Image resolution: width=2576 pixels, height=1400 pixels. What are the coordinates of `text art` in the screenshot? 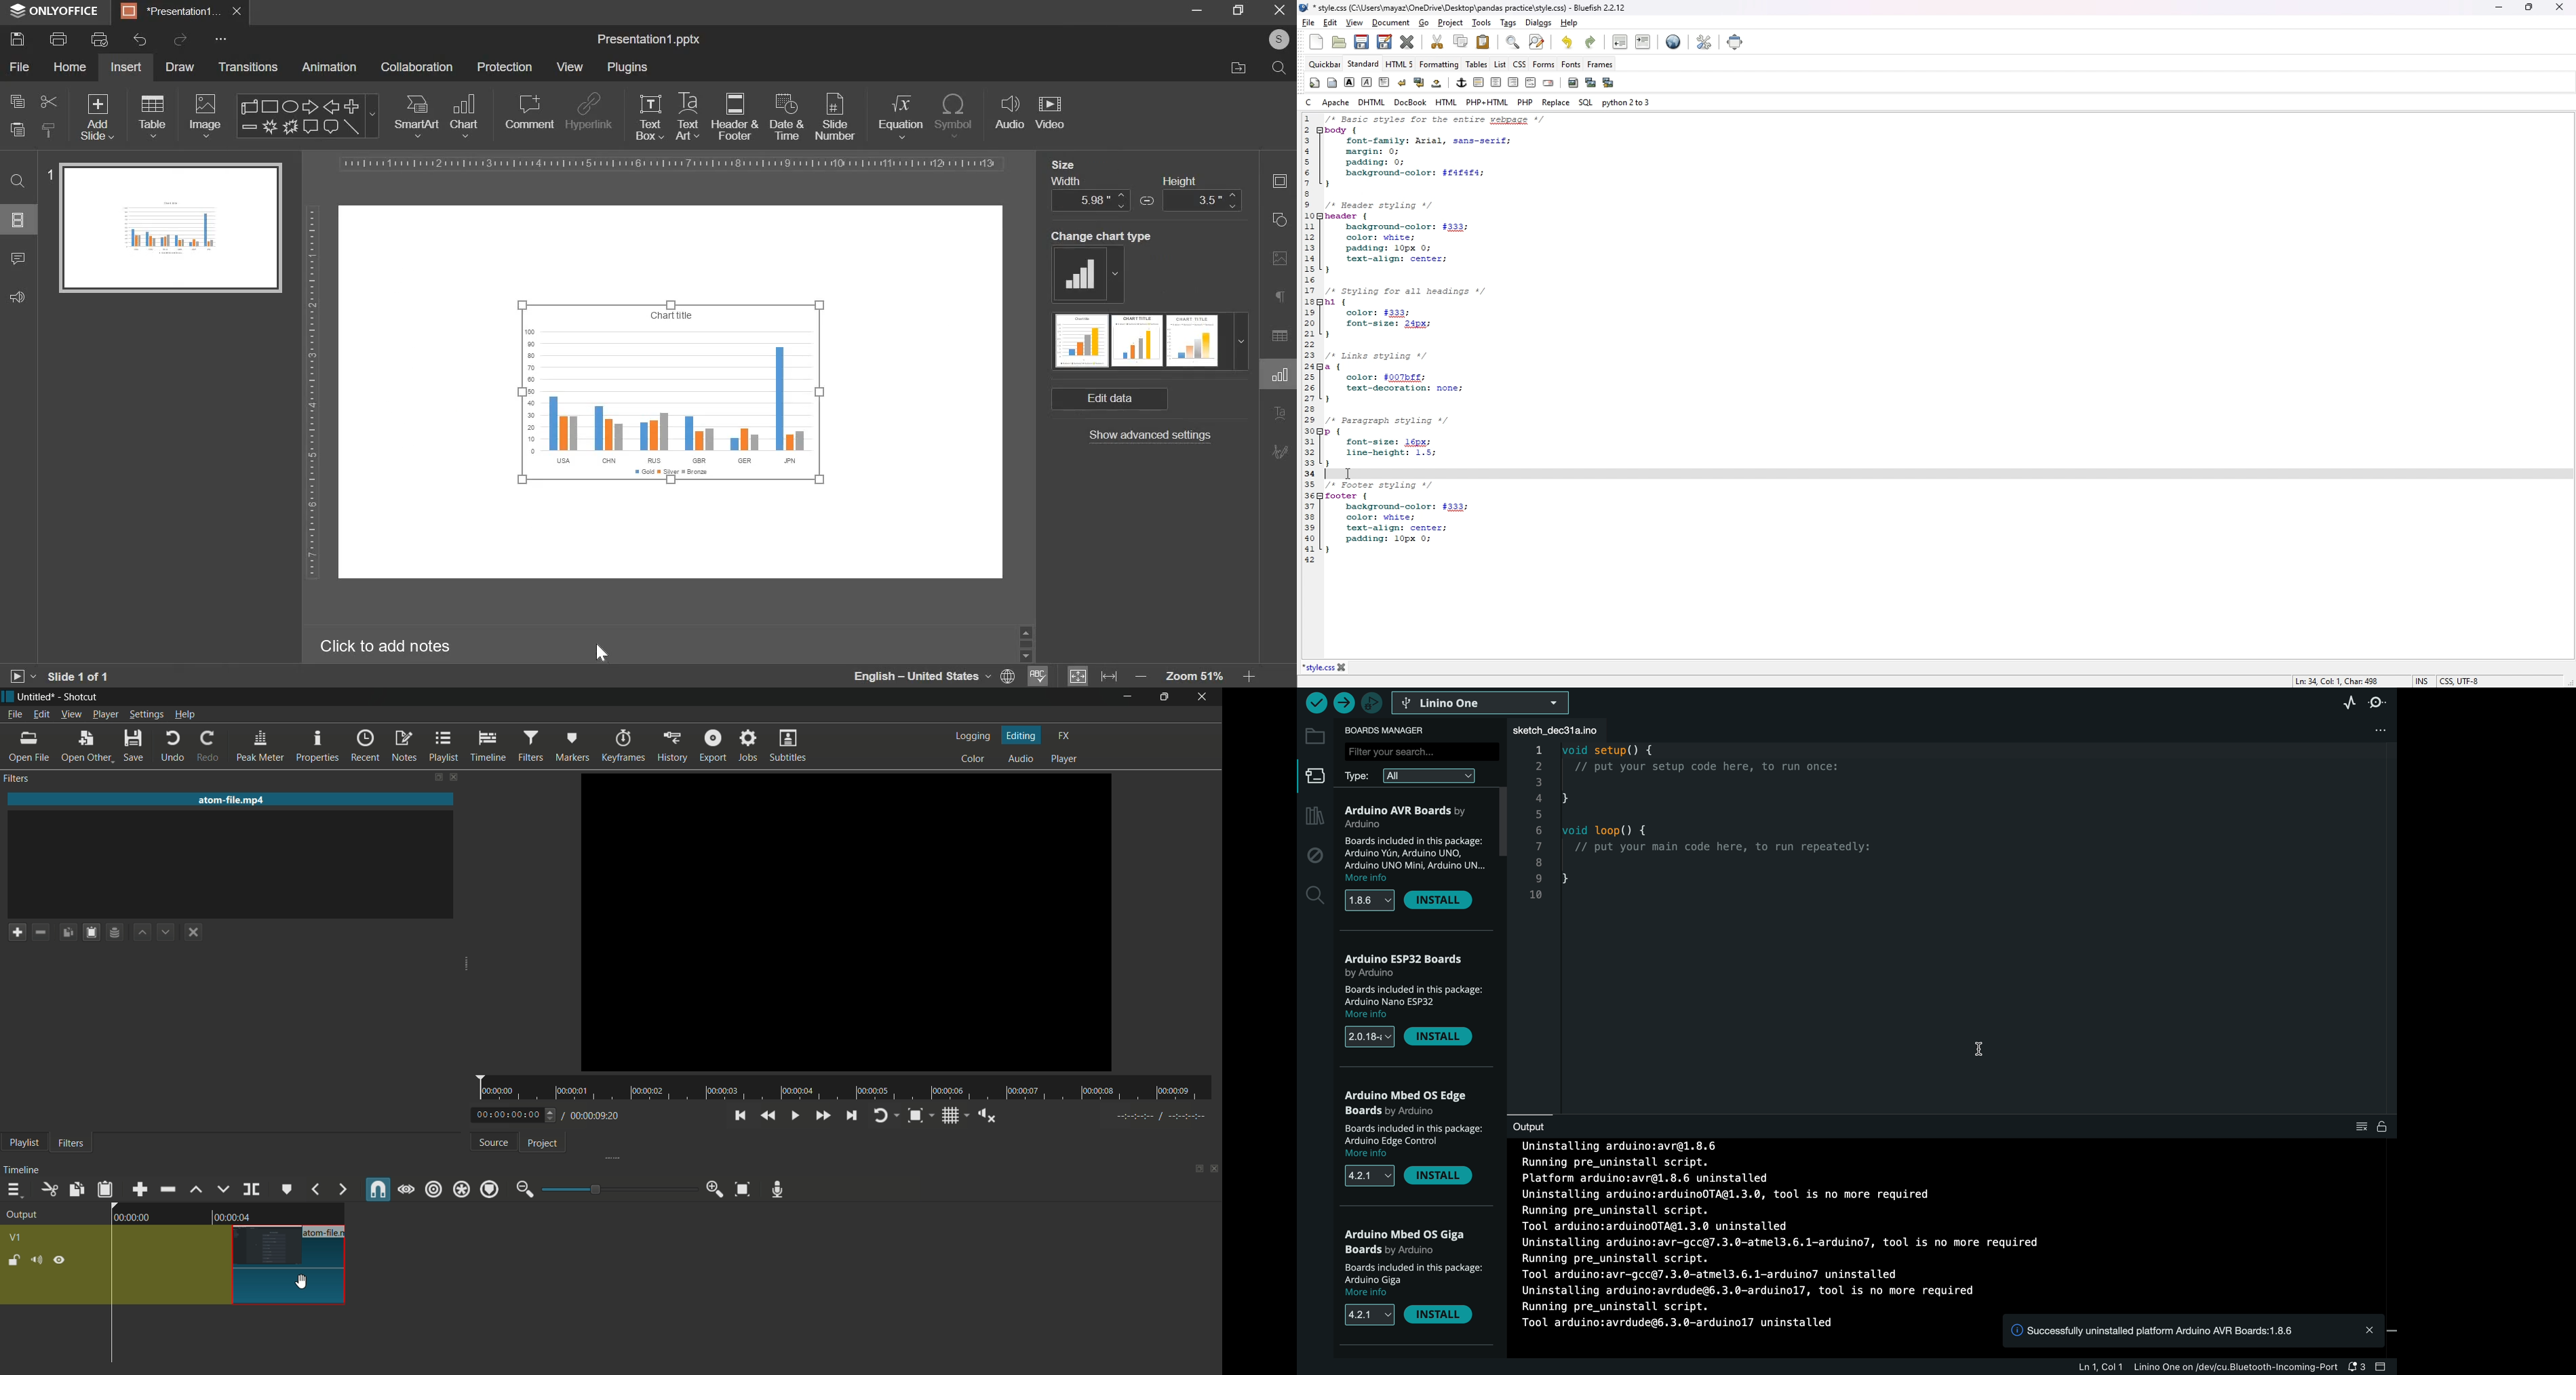 It's located at (686, 115).